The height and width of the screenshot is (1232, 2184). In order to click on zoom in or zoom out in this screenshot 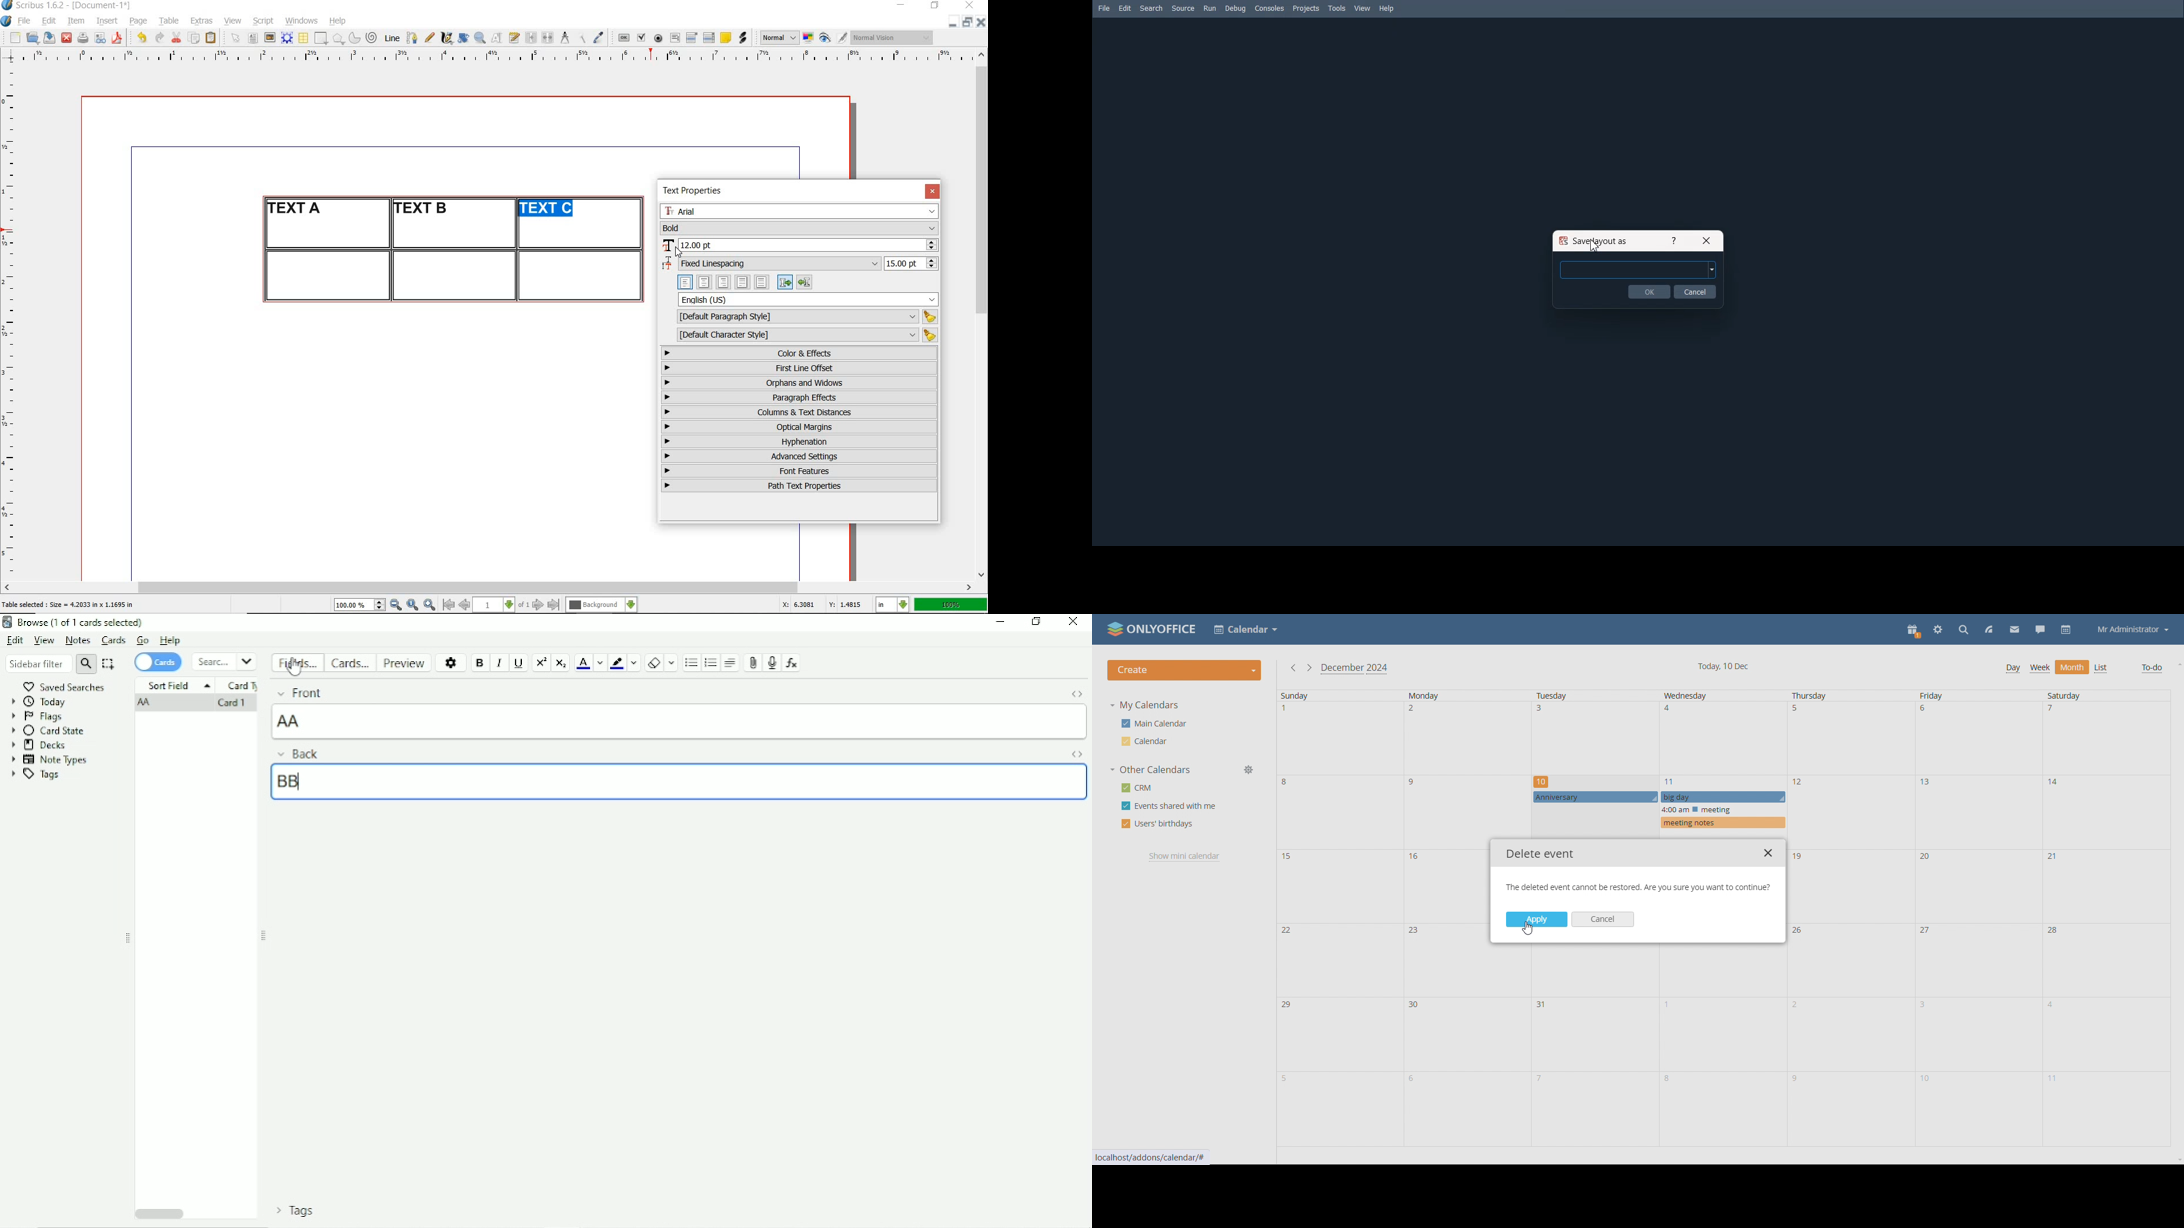, I will do `click(480, 38)`.